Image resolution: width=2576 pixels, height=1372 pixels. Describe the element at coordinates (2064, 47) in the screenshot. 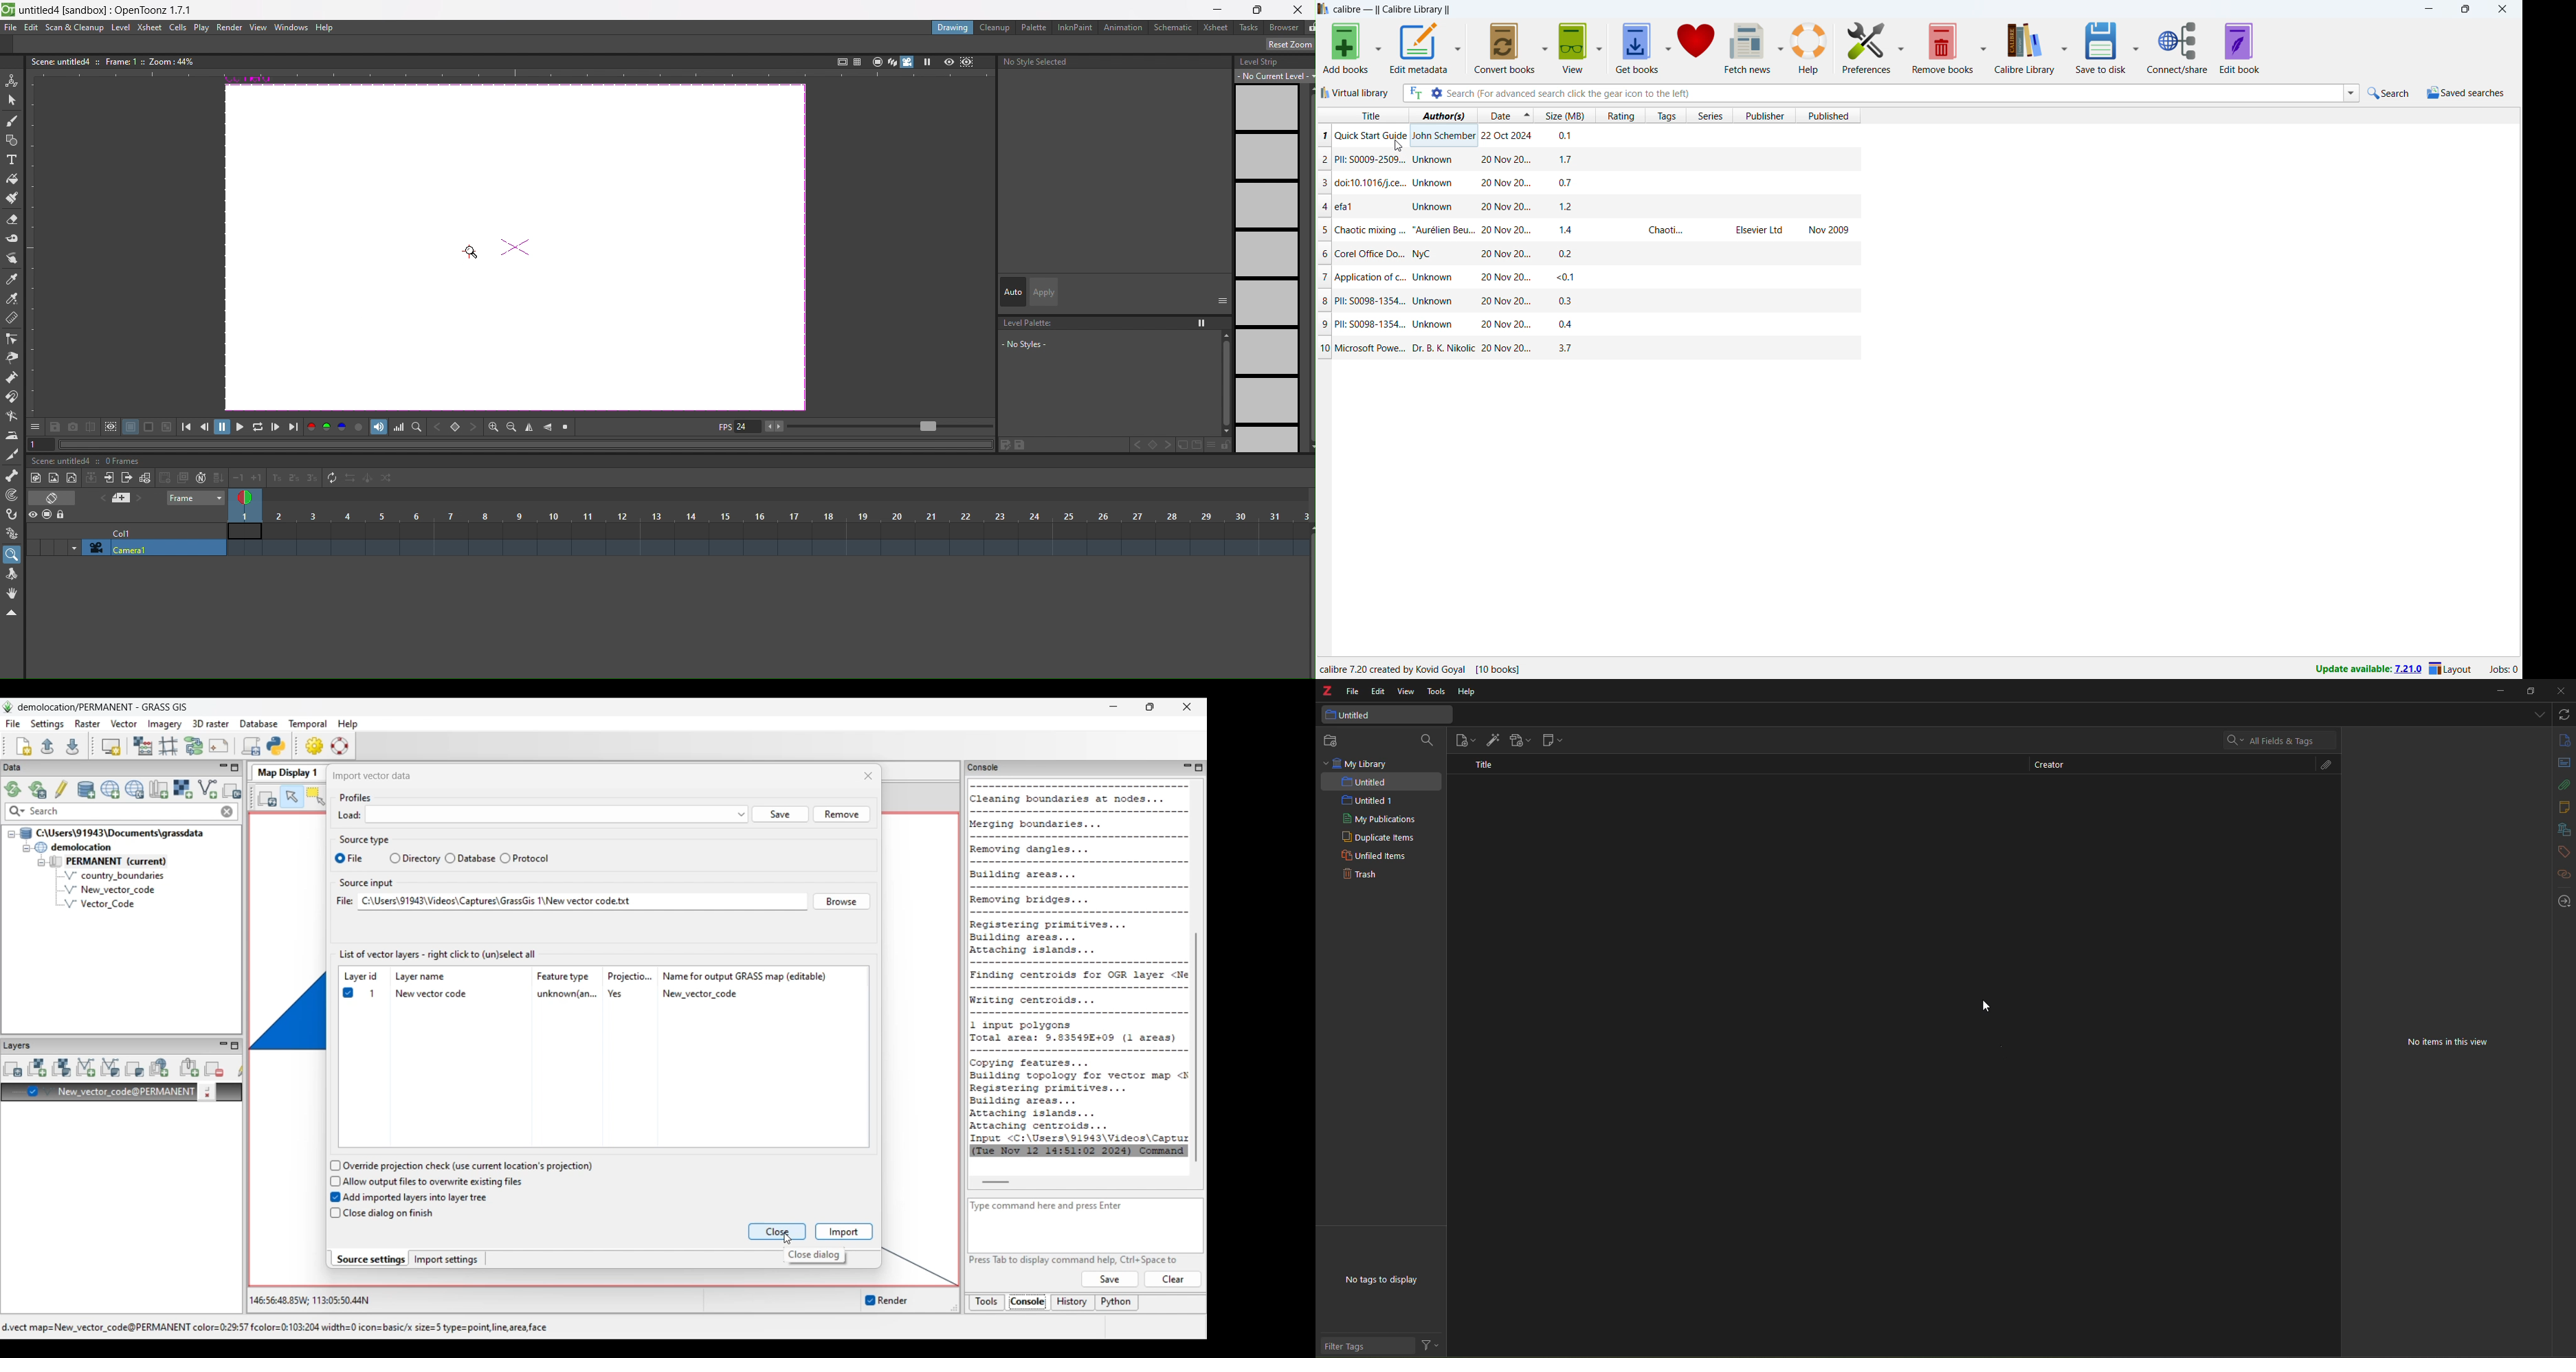

I see `calibre library options` at that location.